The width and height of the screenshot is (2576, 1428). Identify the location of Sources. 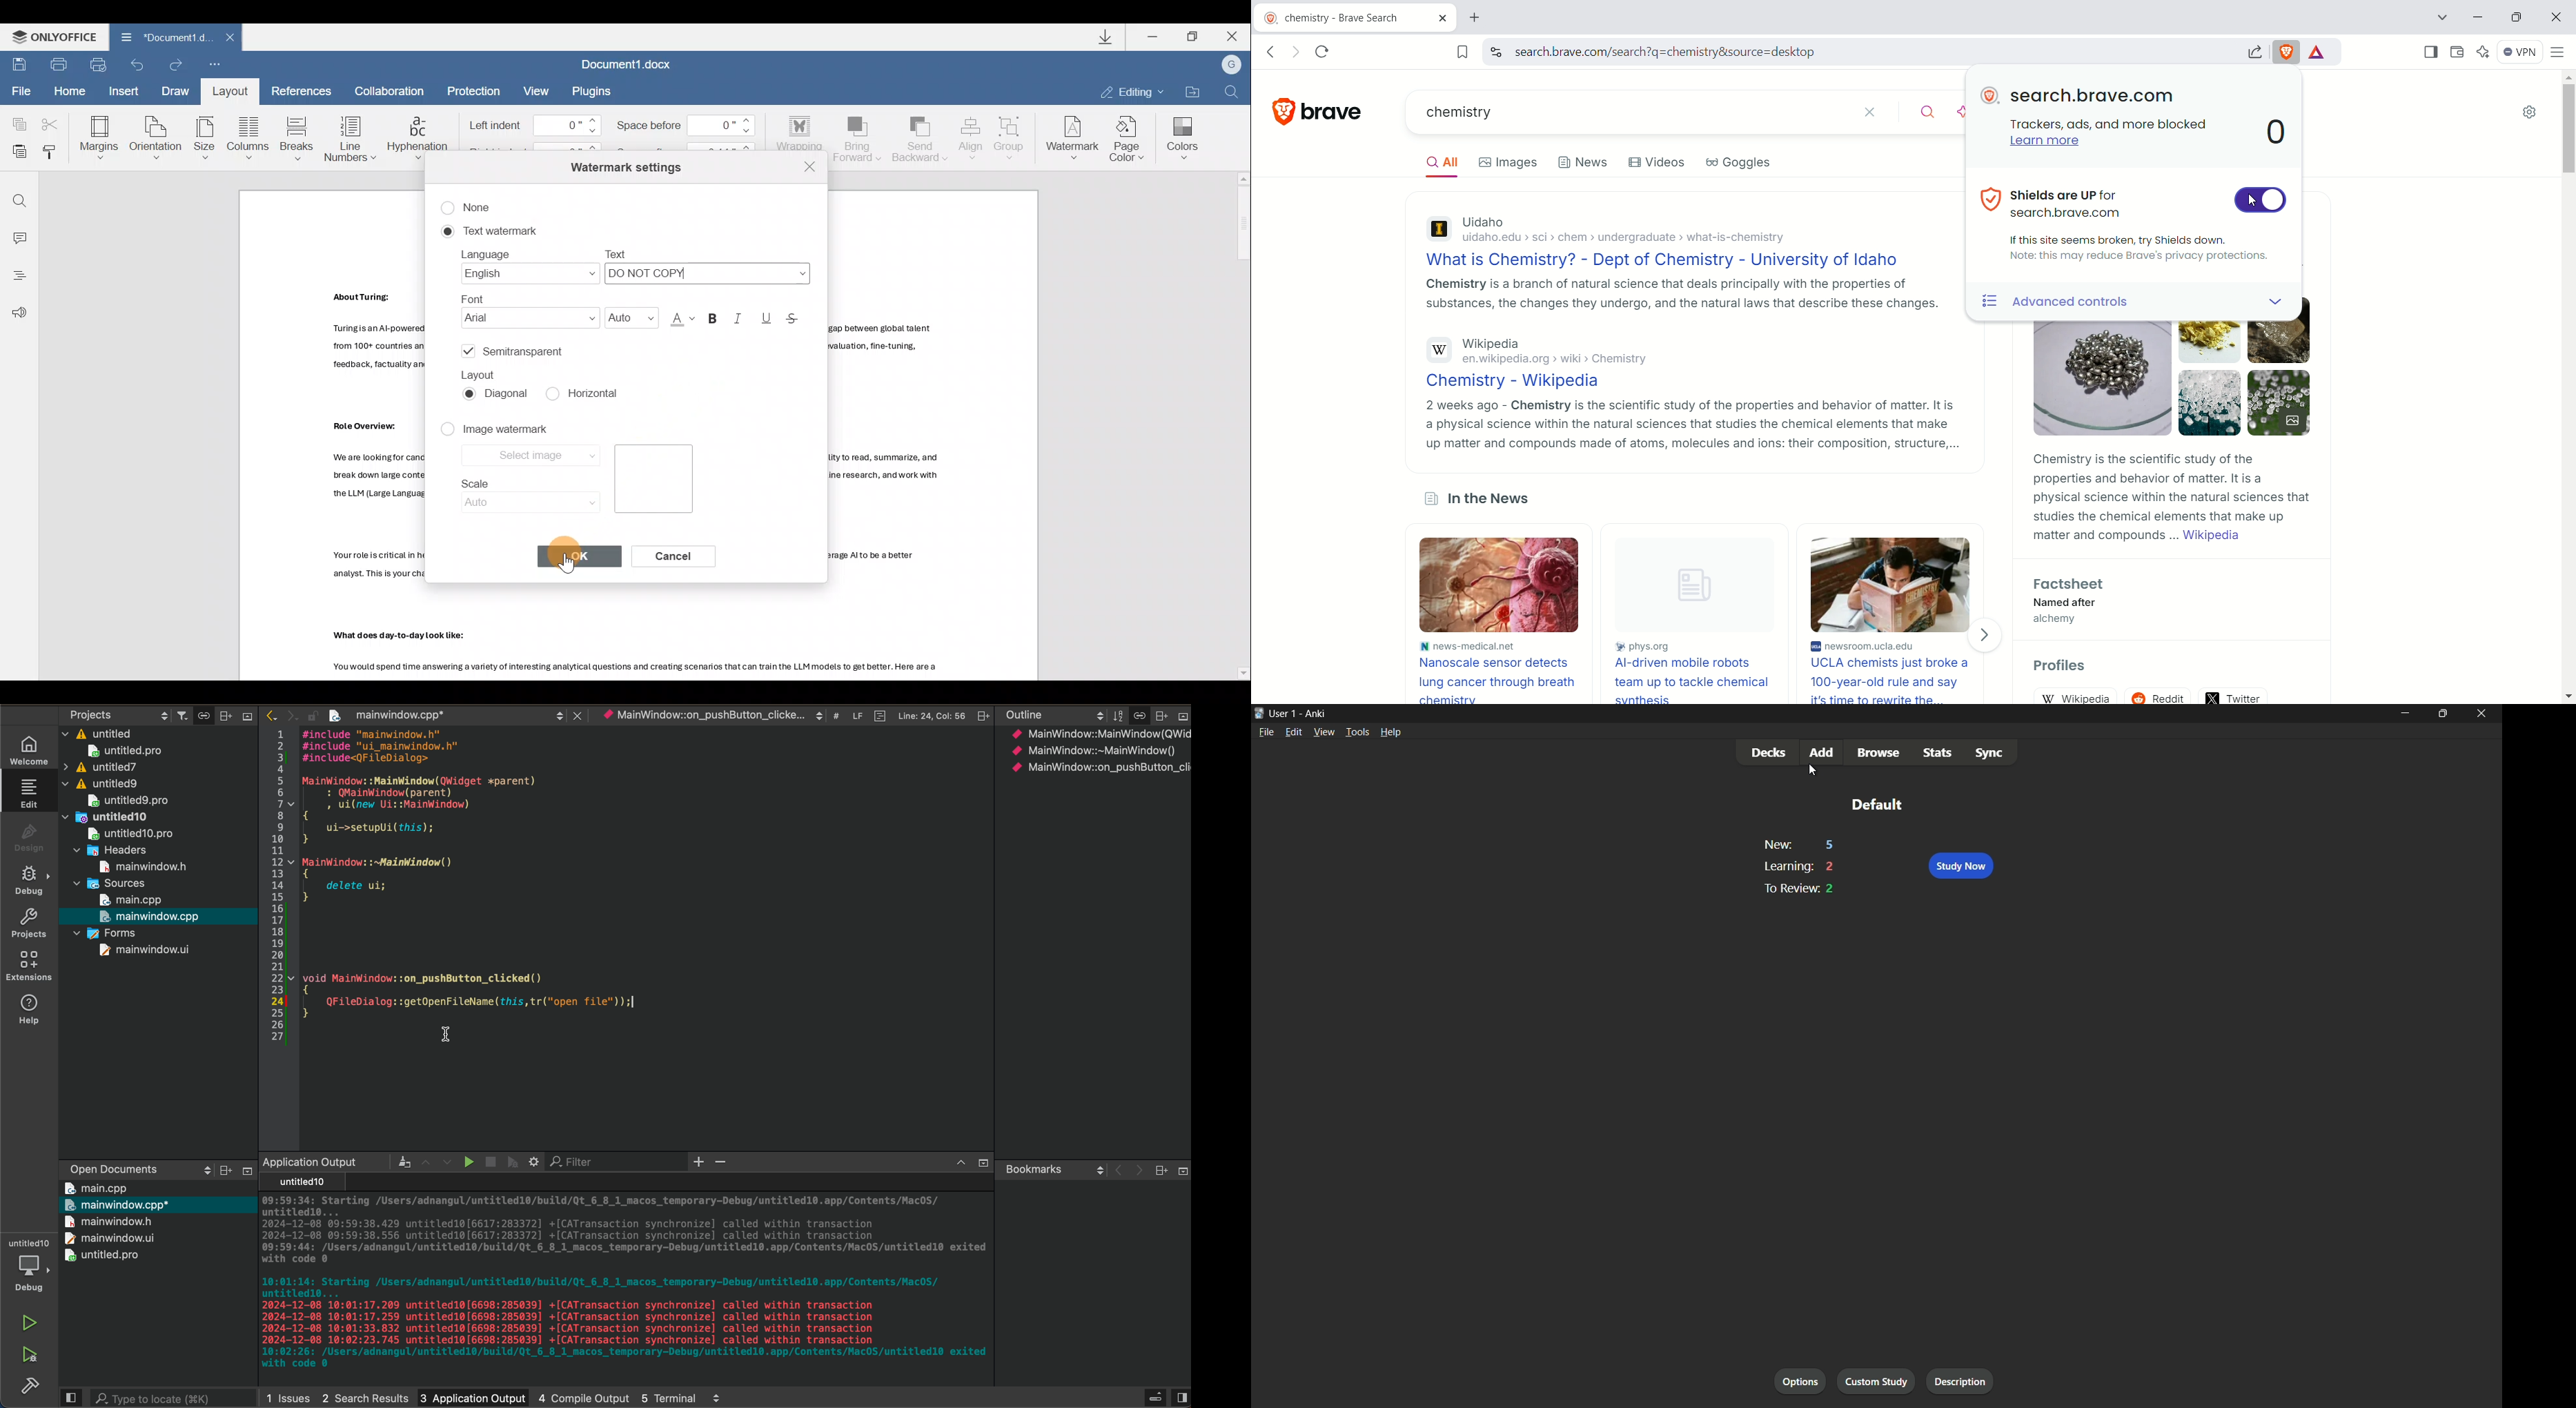
(111, 883).